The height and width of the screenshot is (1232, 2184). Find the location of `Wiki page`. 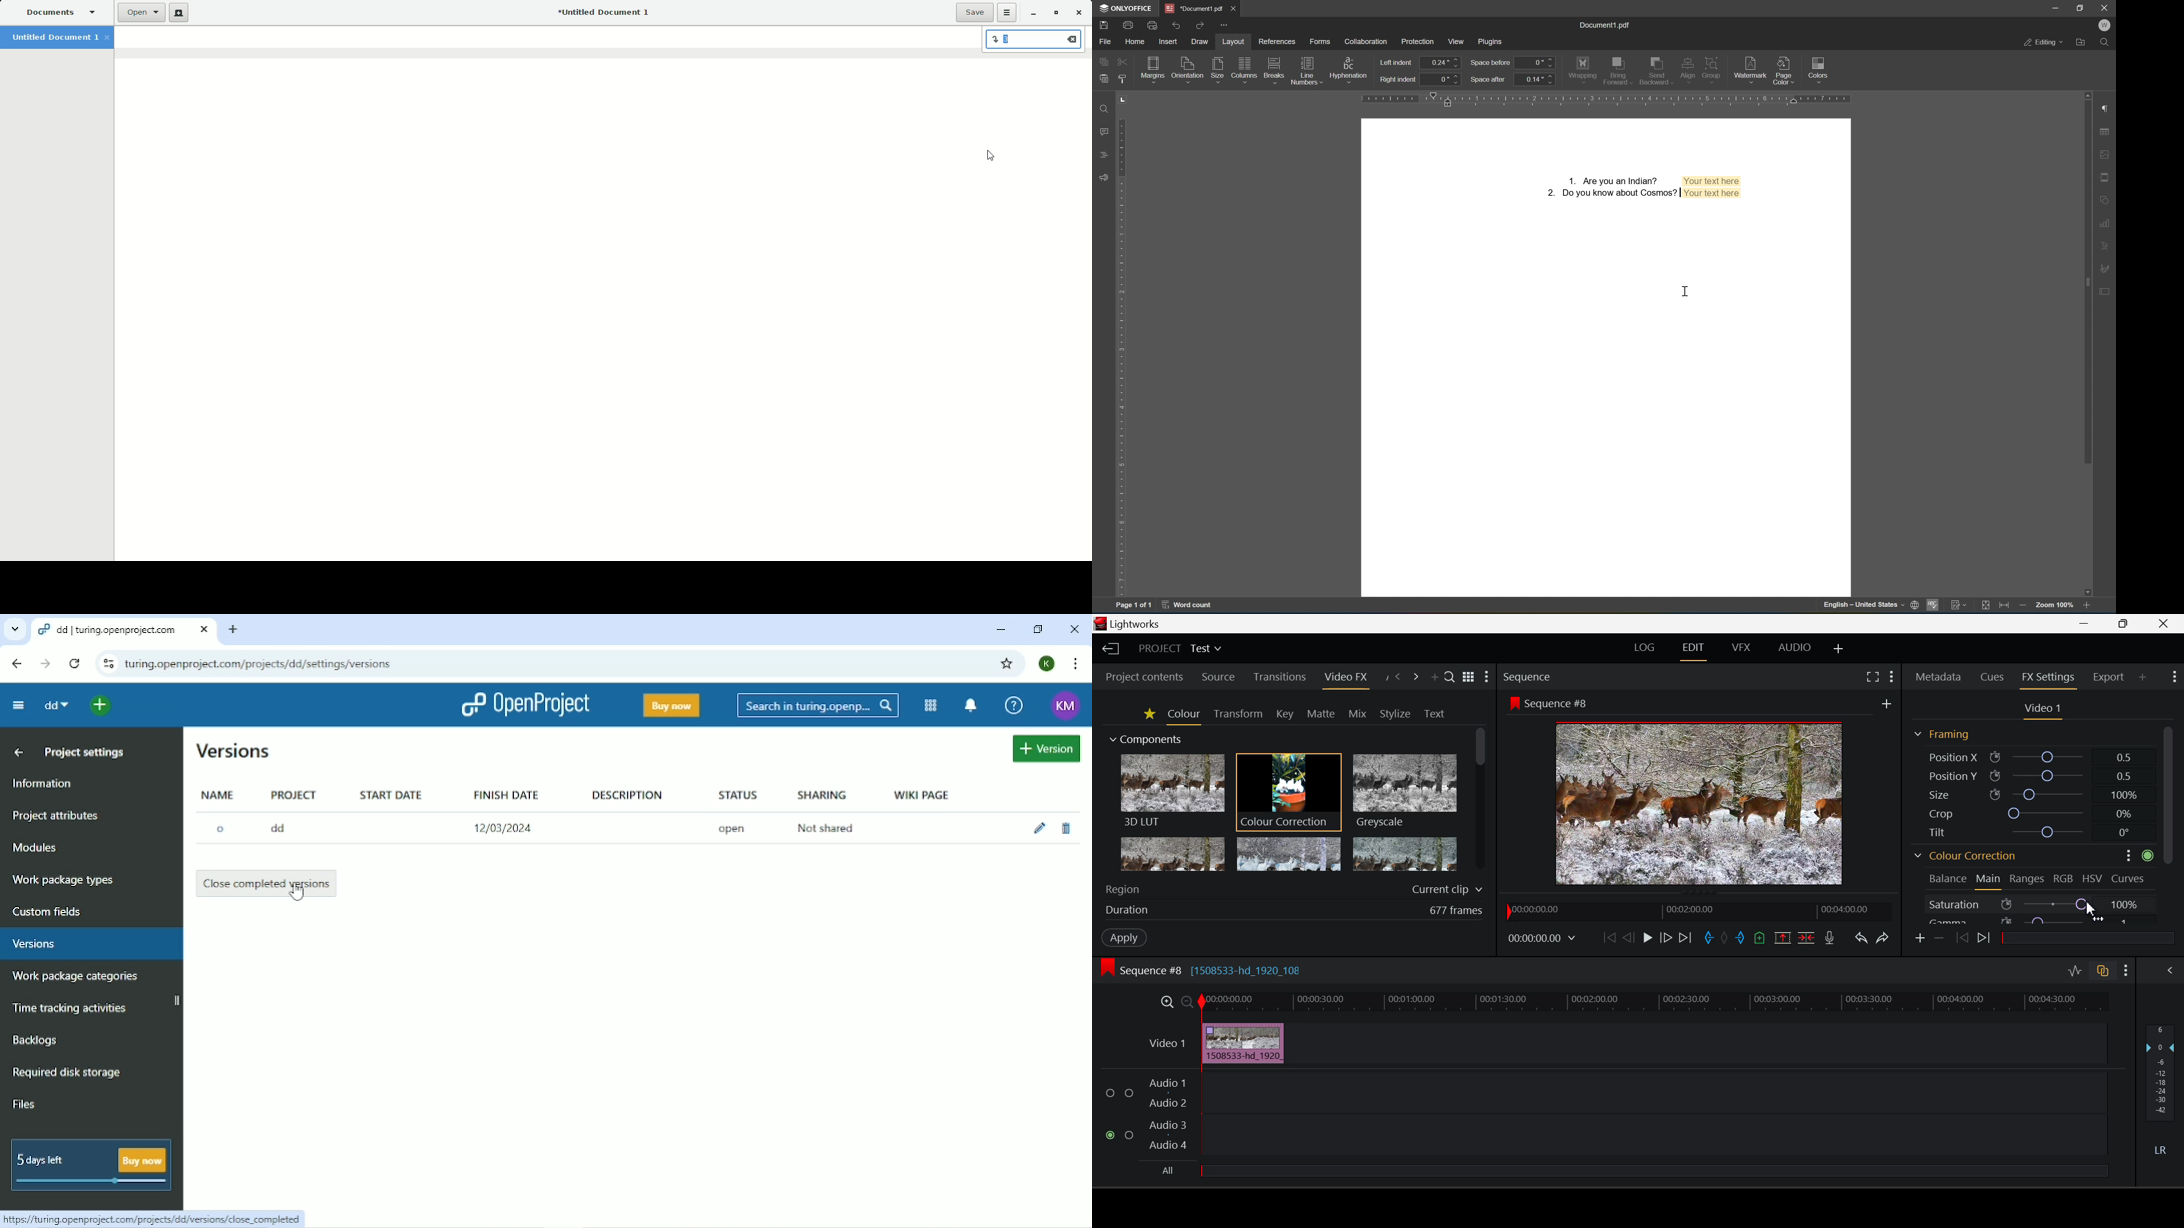

Wiki page is located at coordinates (921, 794).